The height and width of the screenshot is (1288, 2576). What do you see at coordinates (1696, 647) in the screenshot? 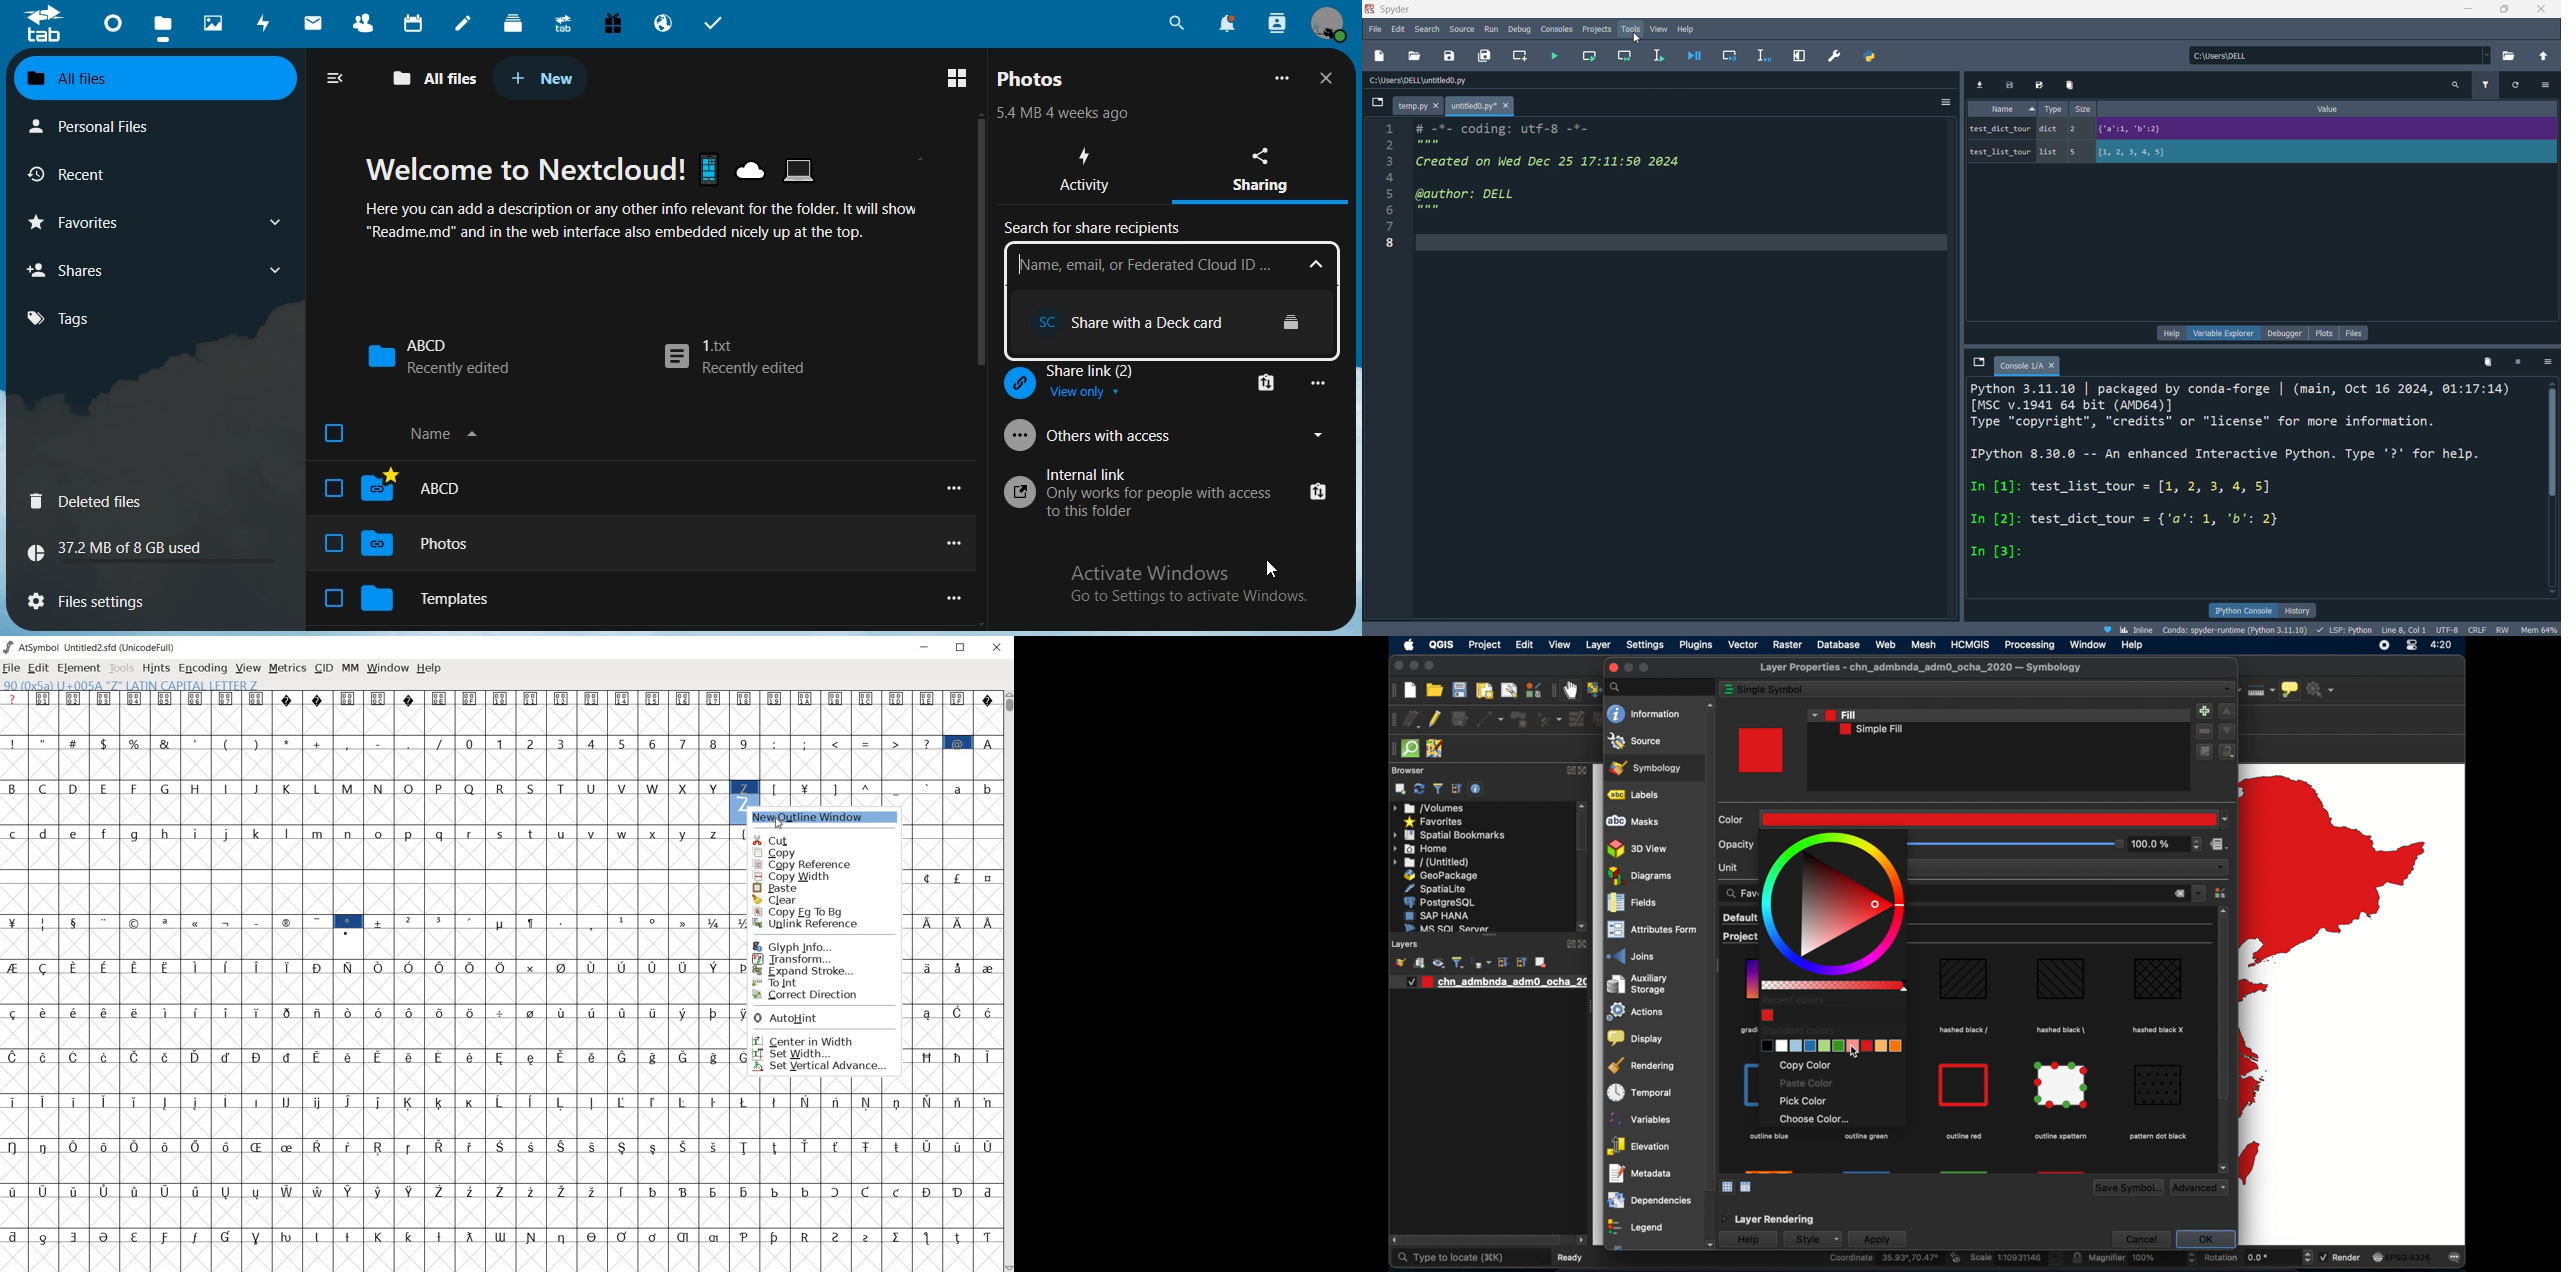
I see `plugins` at bounding box center [1696, 647].